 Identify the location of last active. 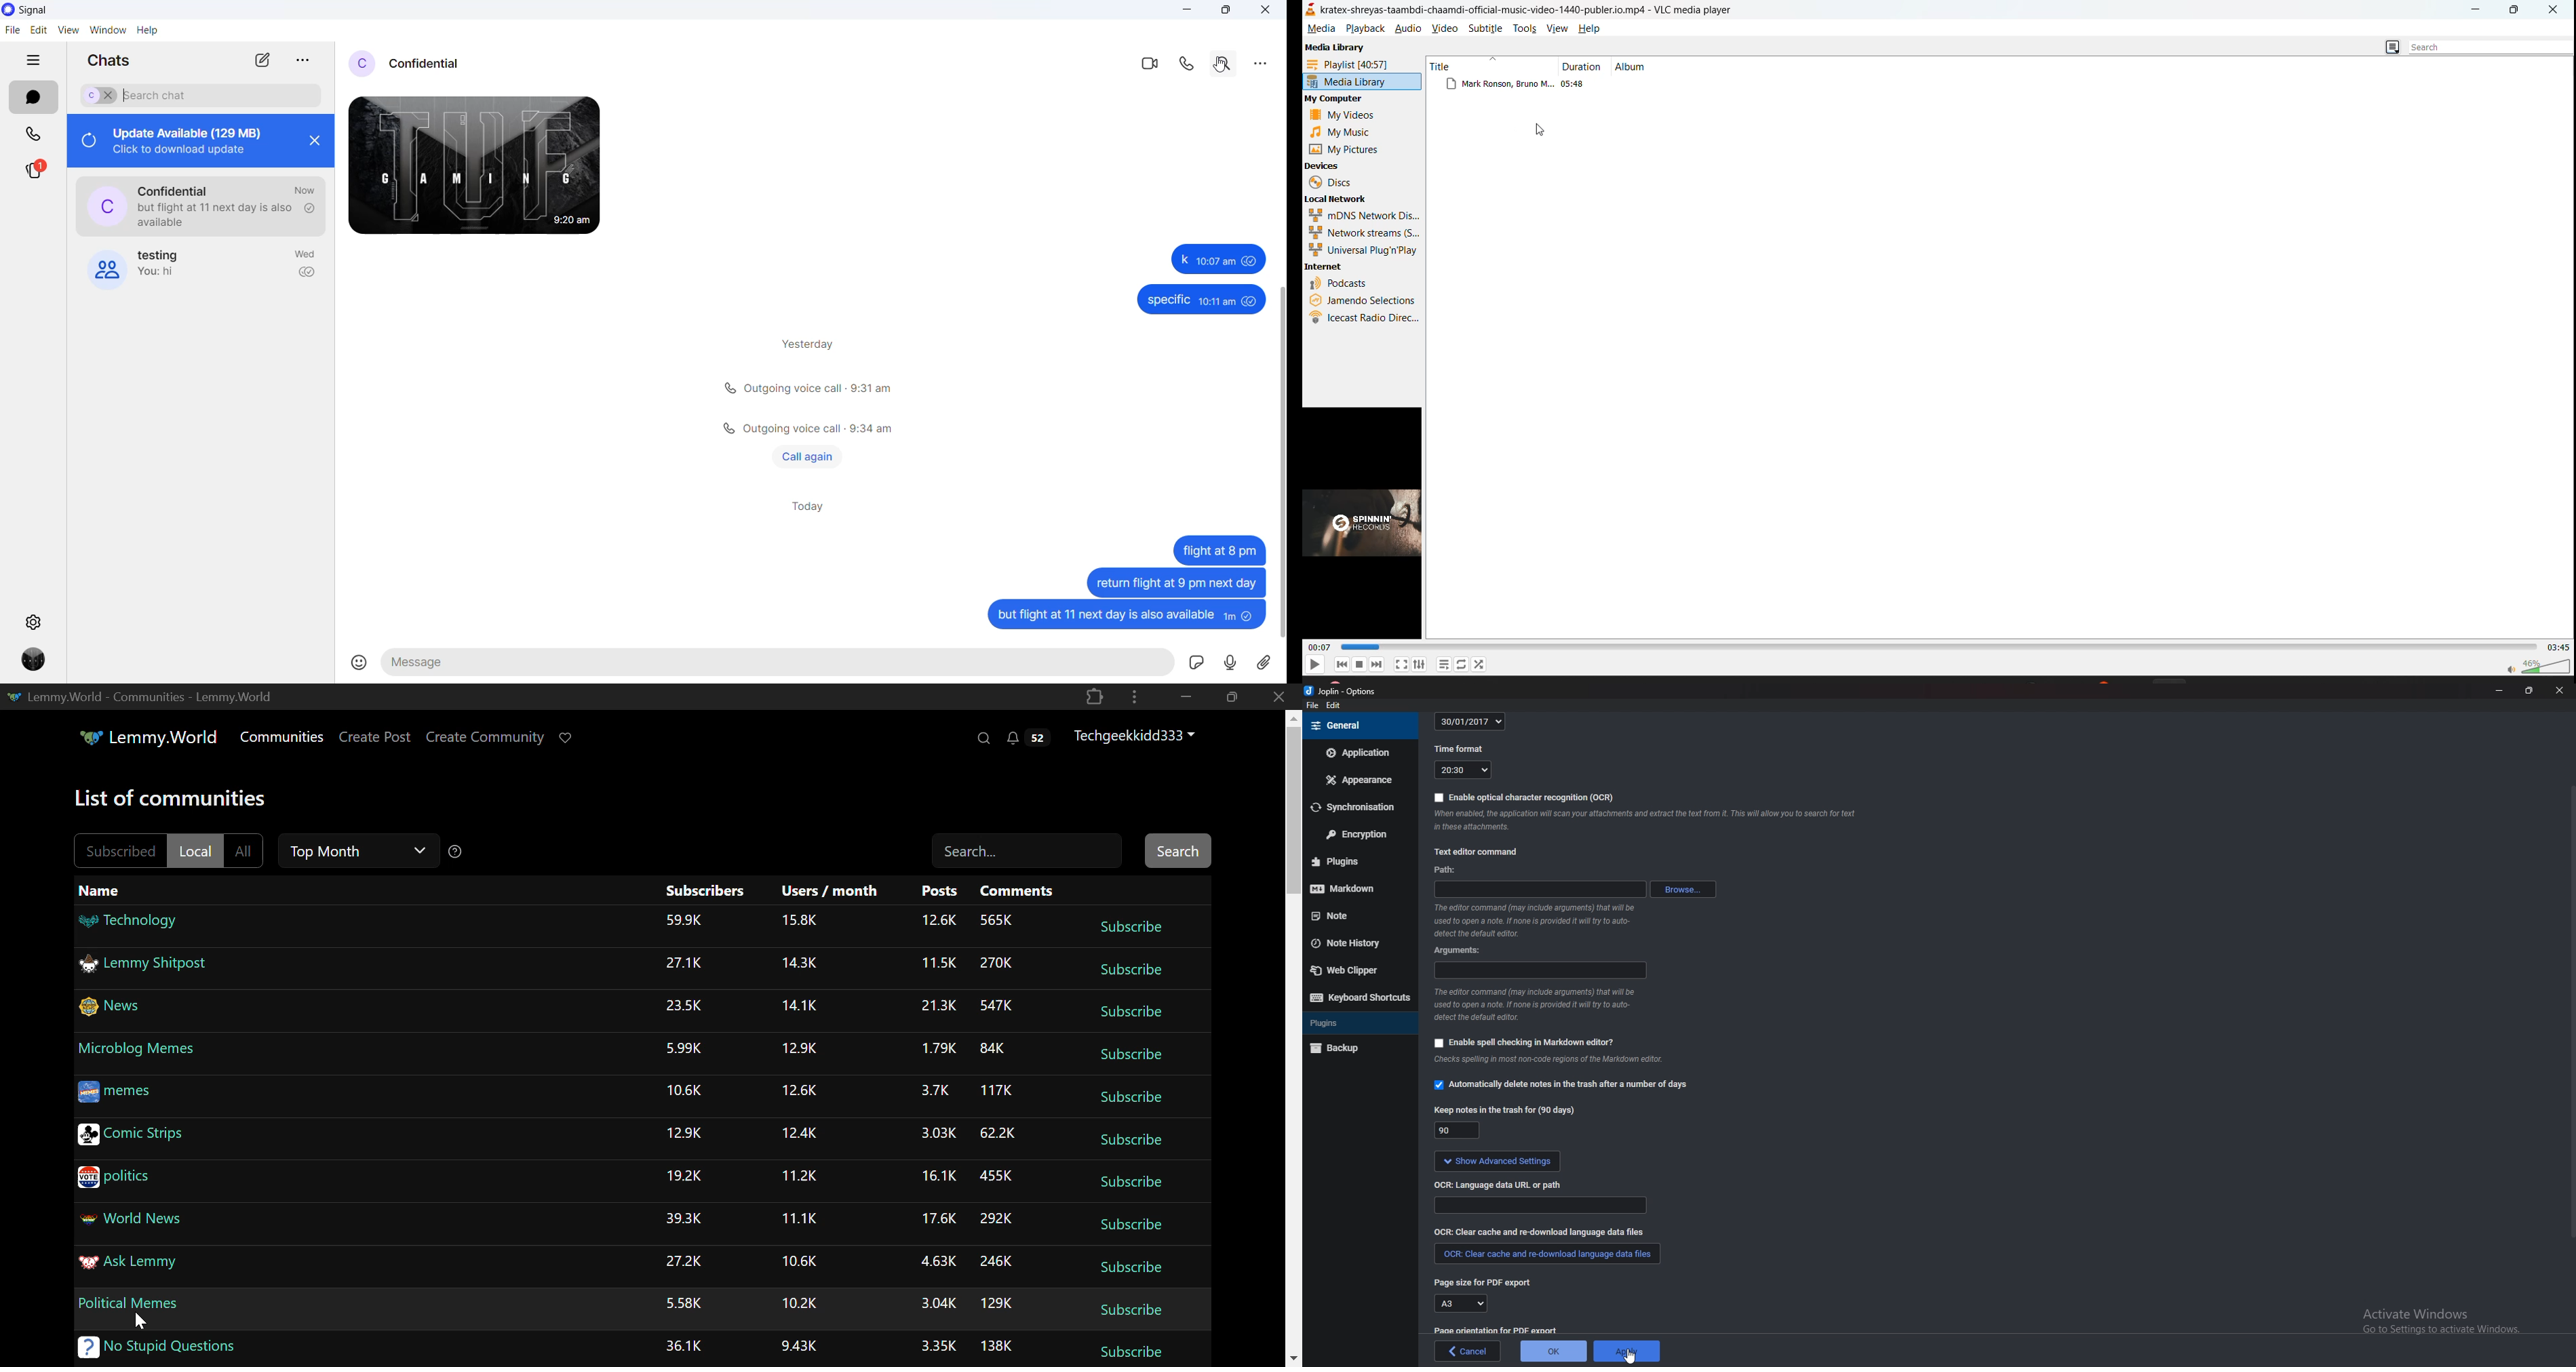
(306, 256).